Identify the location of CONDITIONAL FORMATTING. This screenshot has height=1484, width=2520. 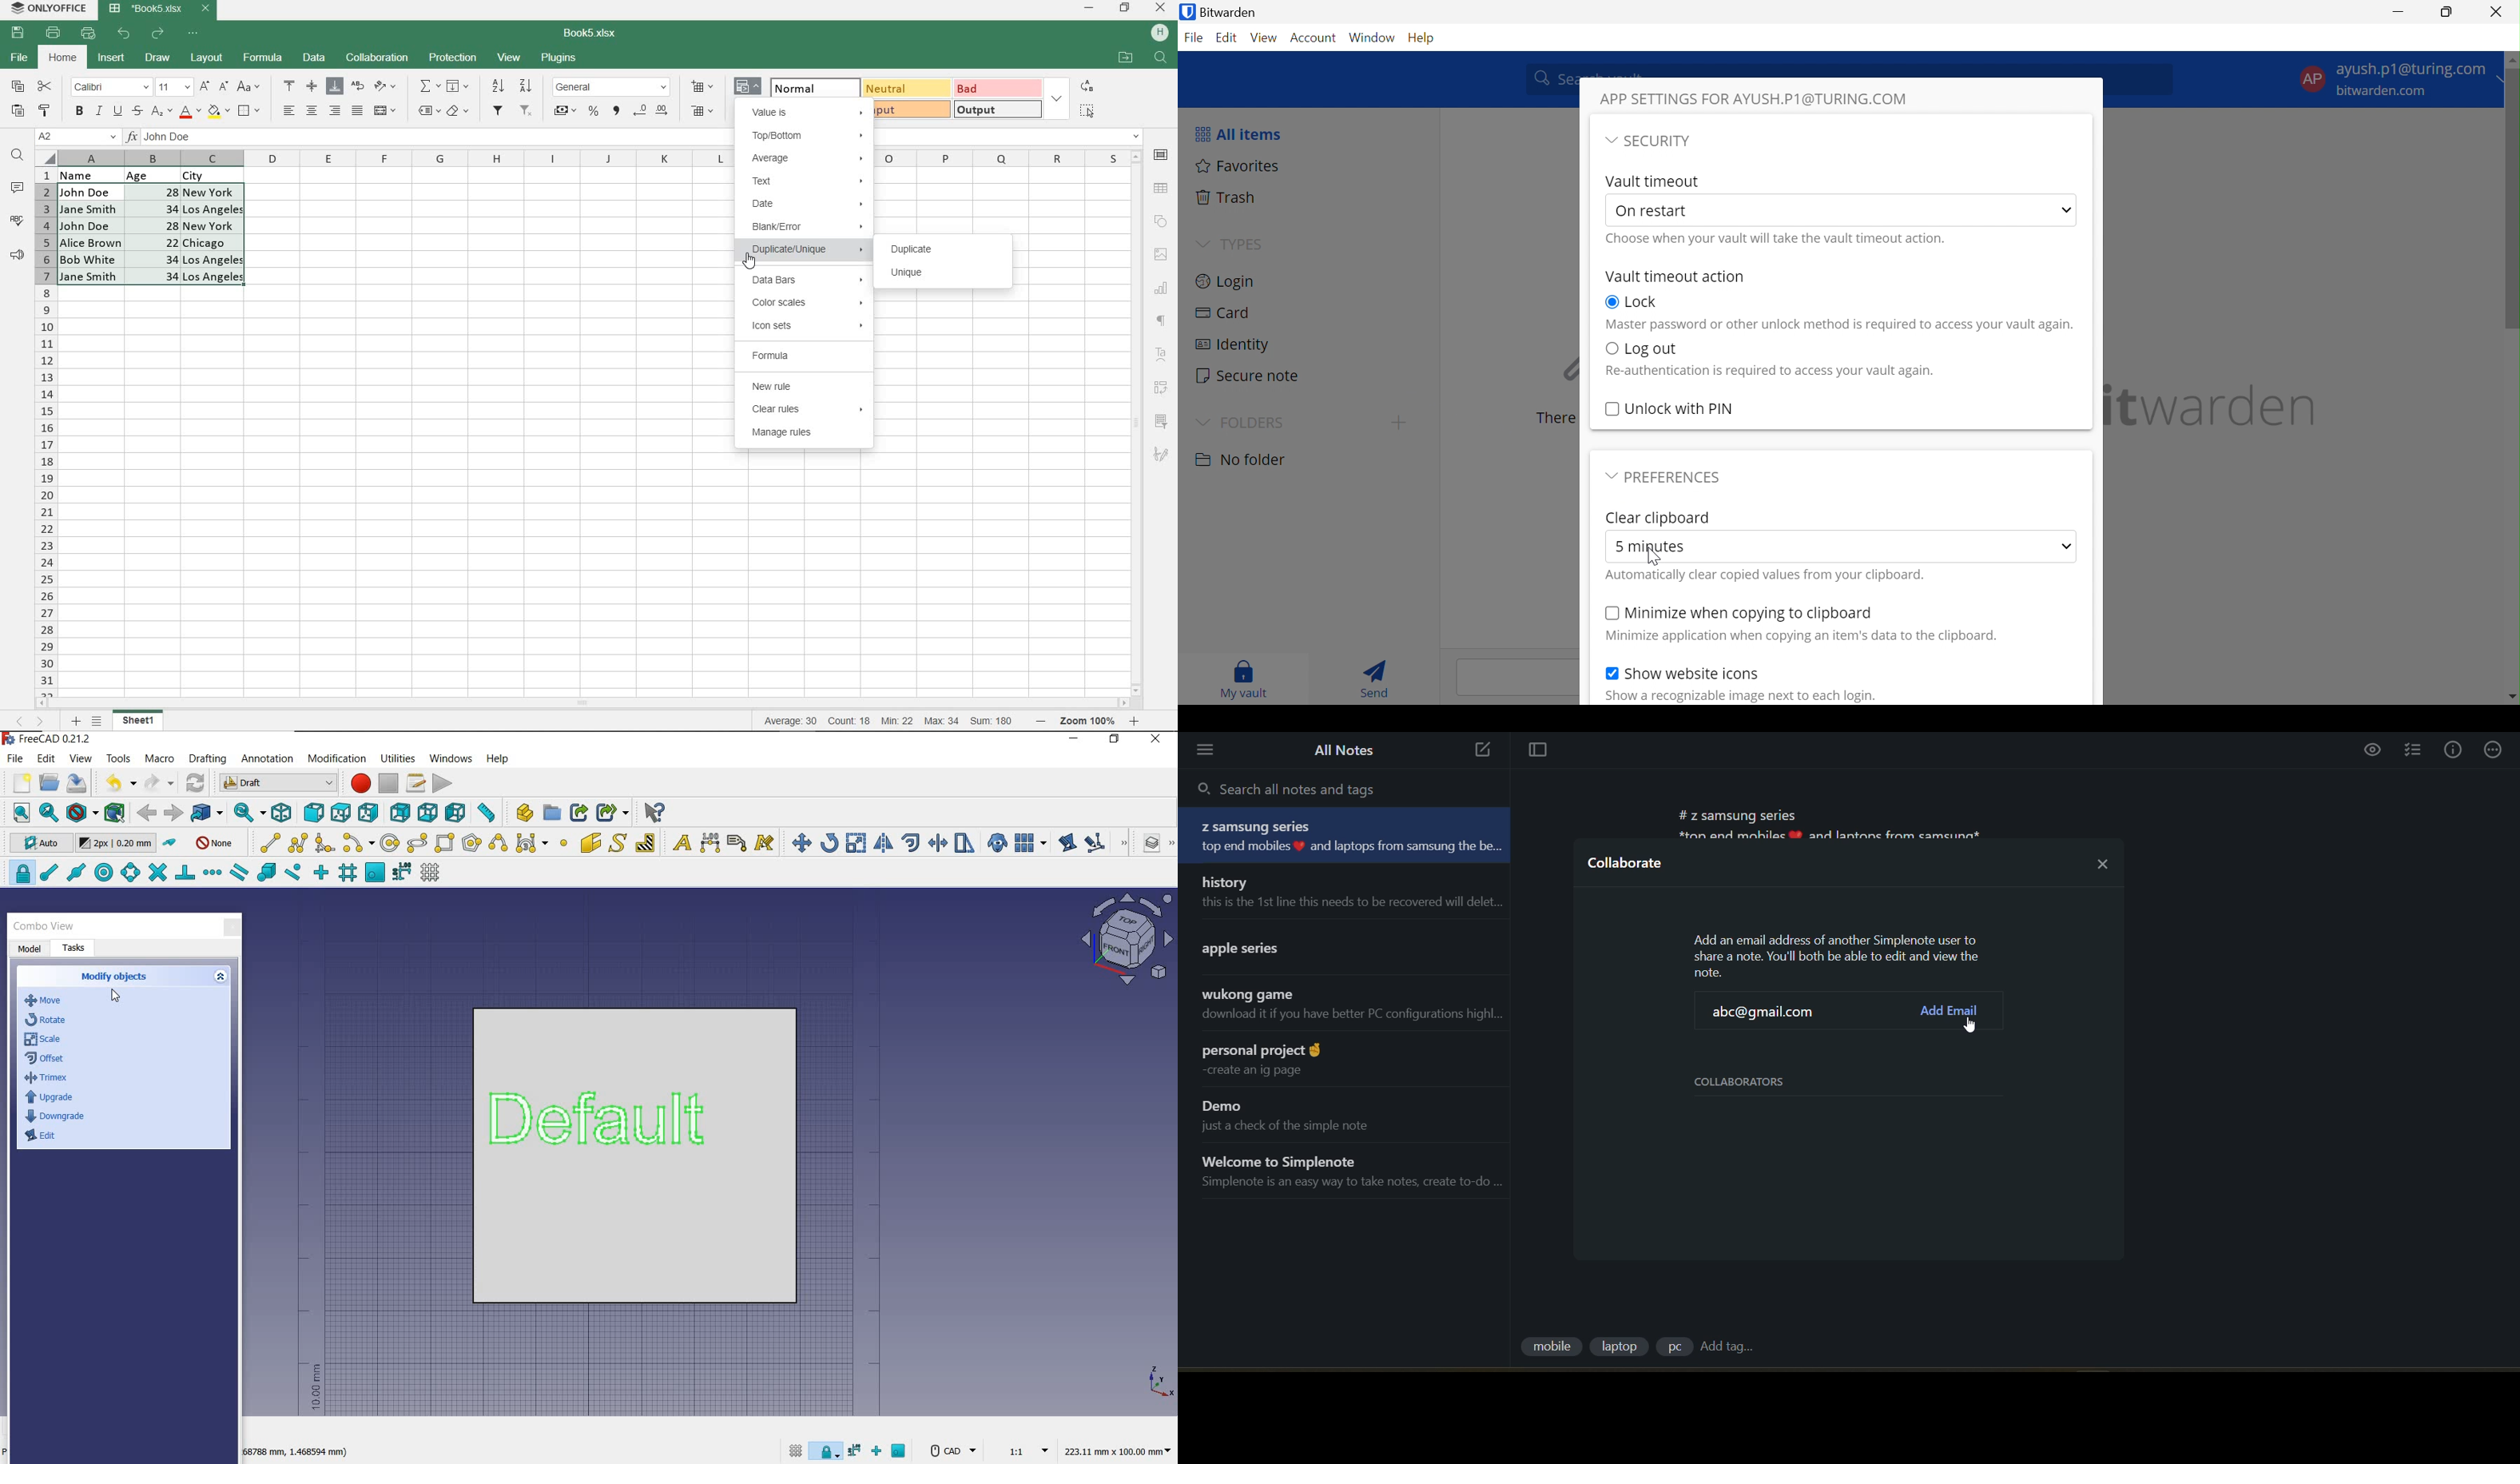
(749, 88).